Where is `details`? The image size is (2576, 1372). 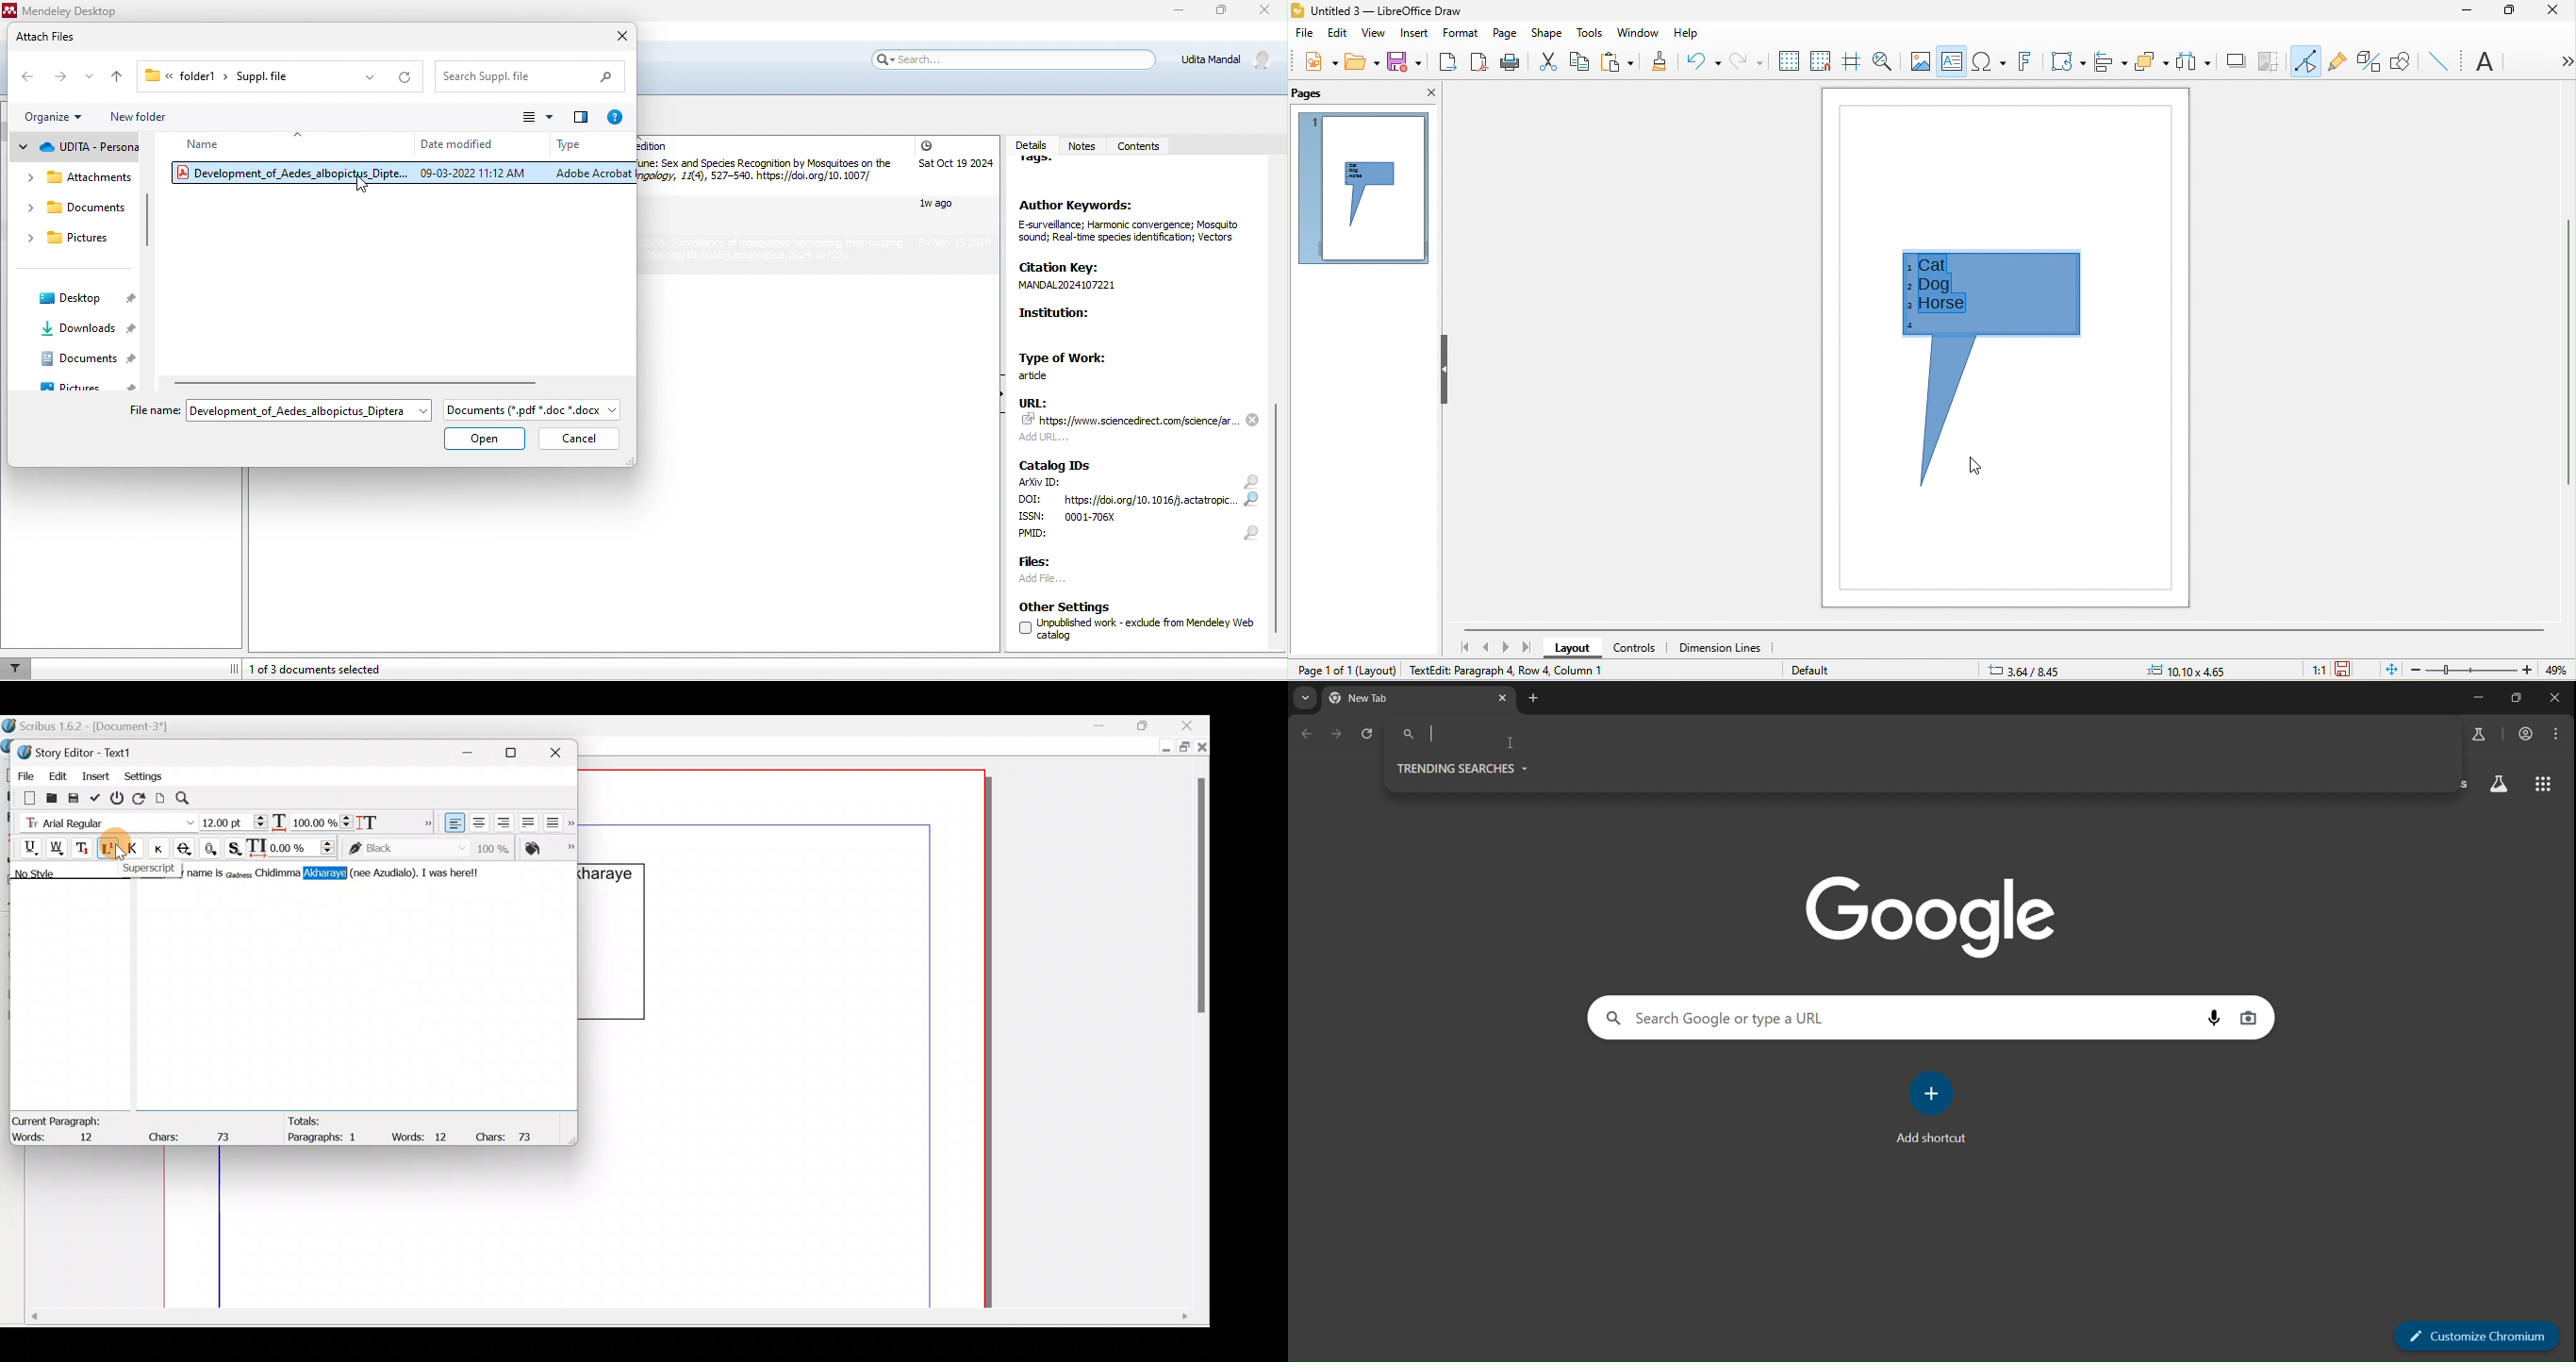
details is located at coordinates (1029, 141).